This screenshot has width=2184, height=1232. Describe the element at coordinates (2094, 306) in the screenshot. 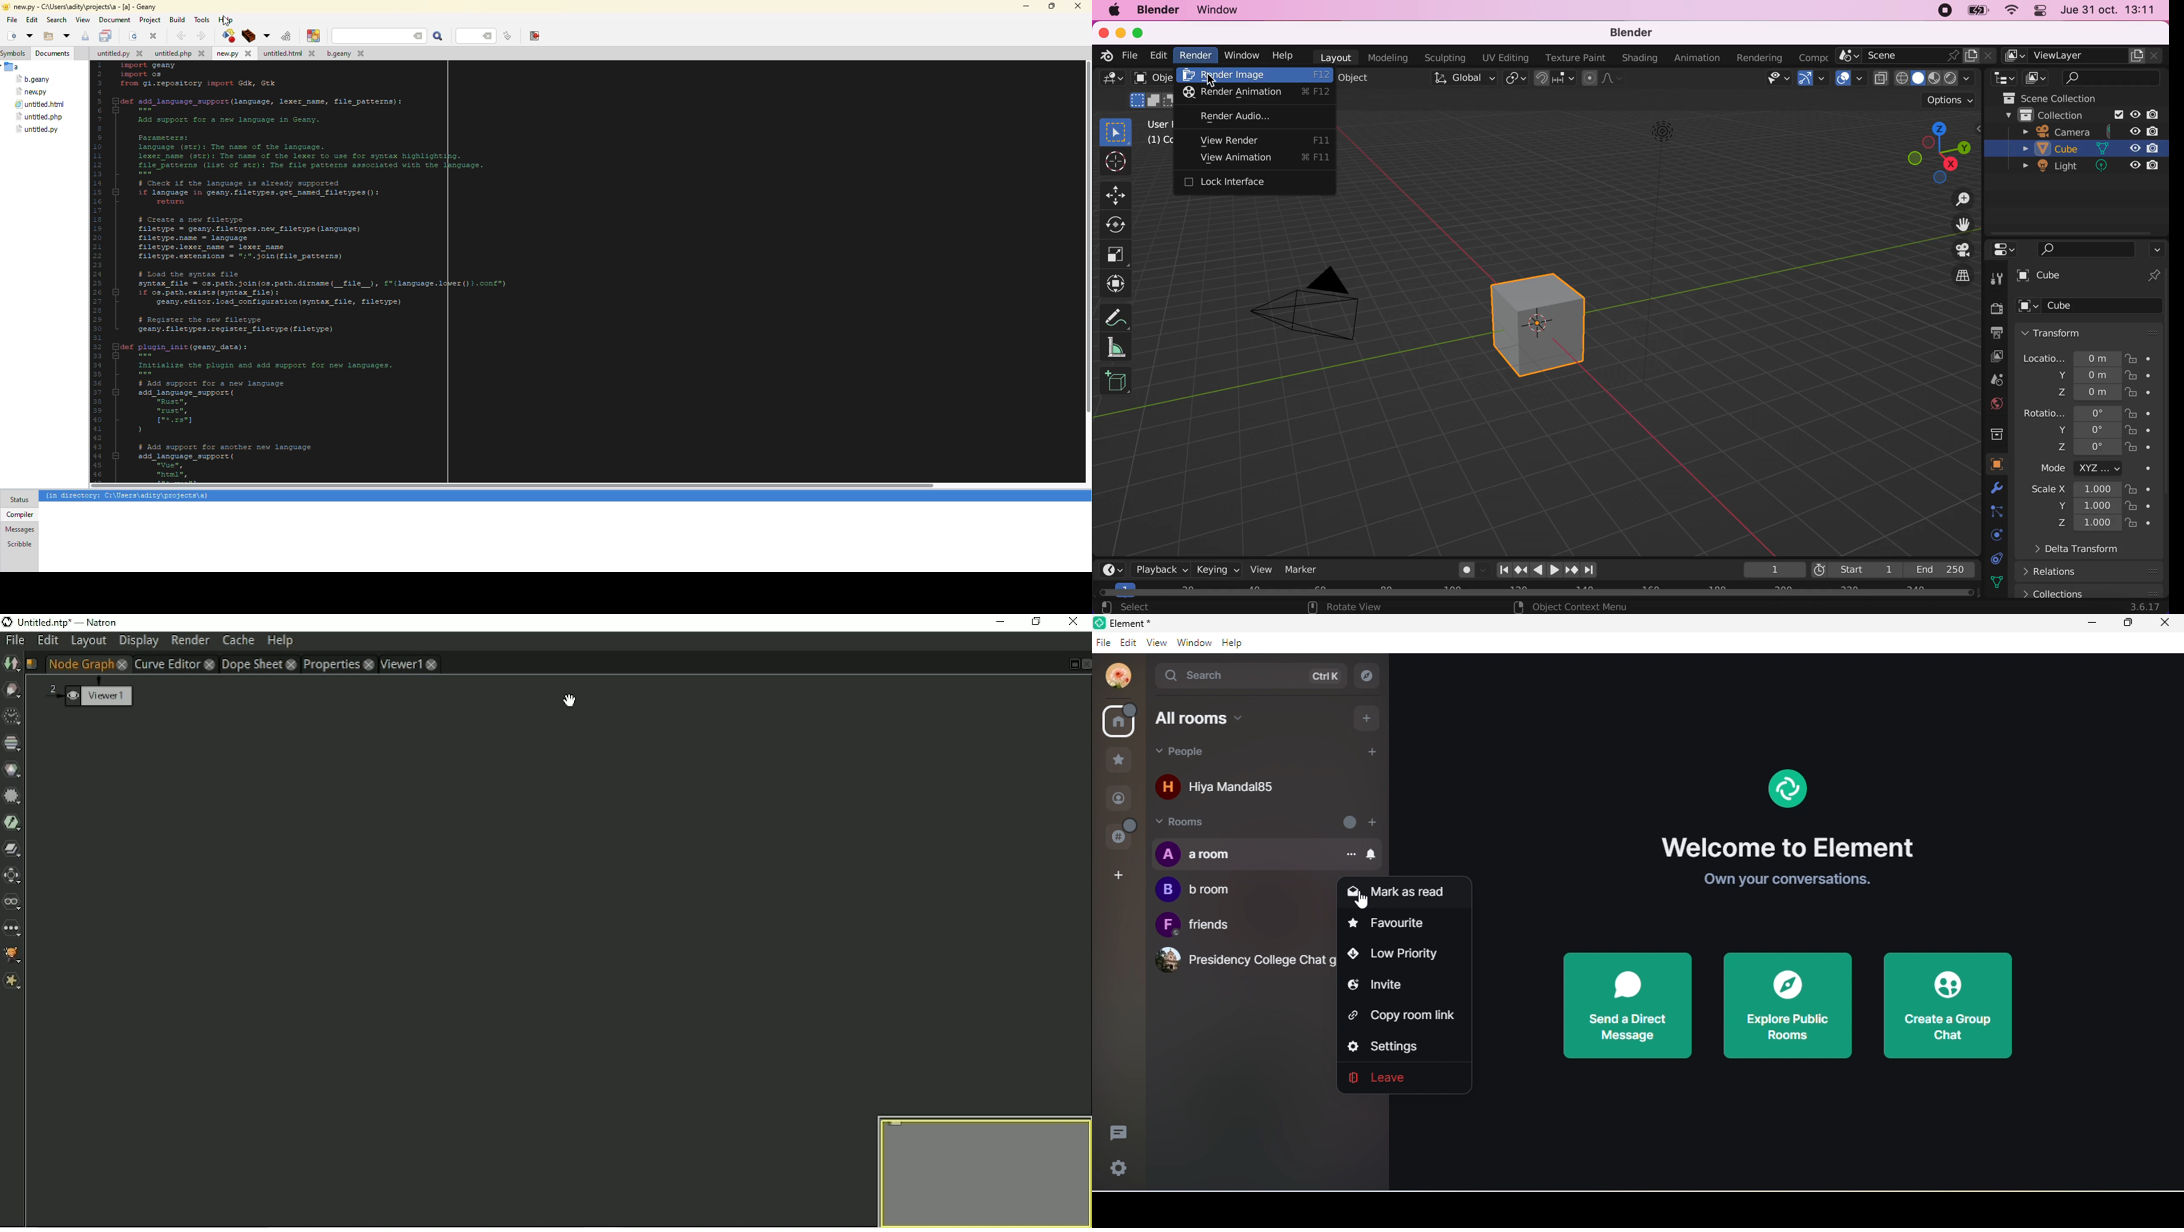

I see `cube options` at that location.